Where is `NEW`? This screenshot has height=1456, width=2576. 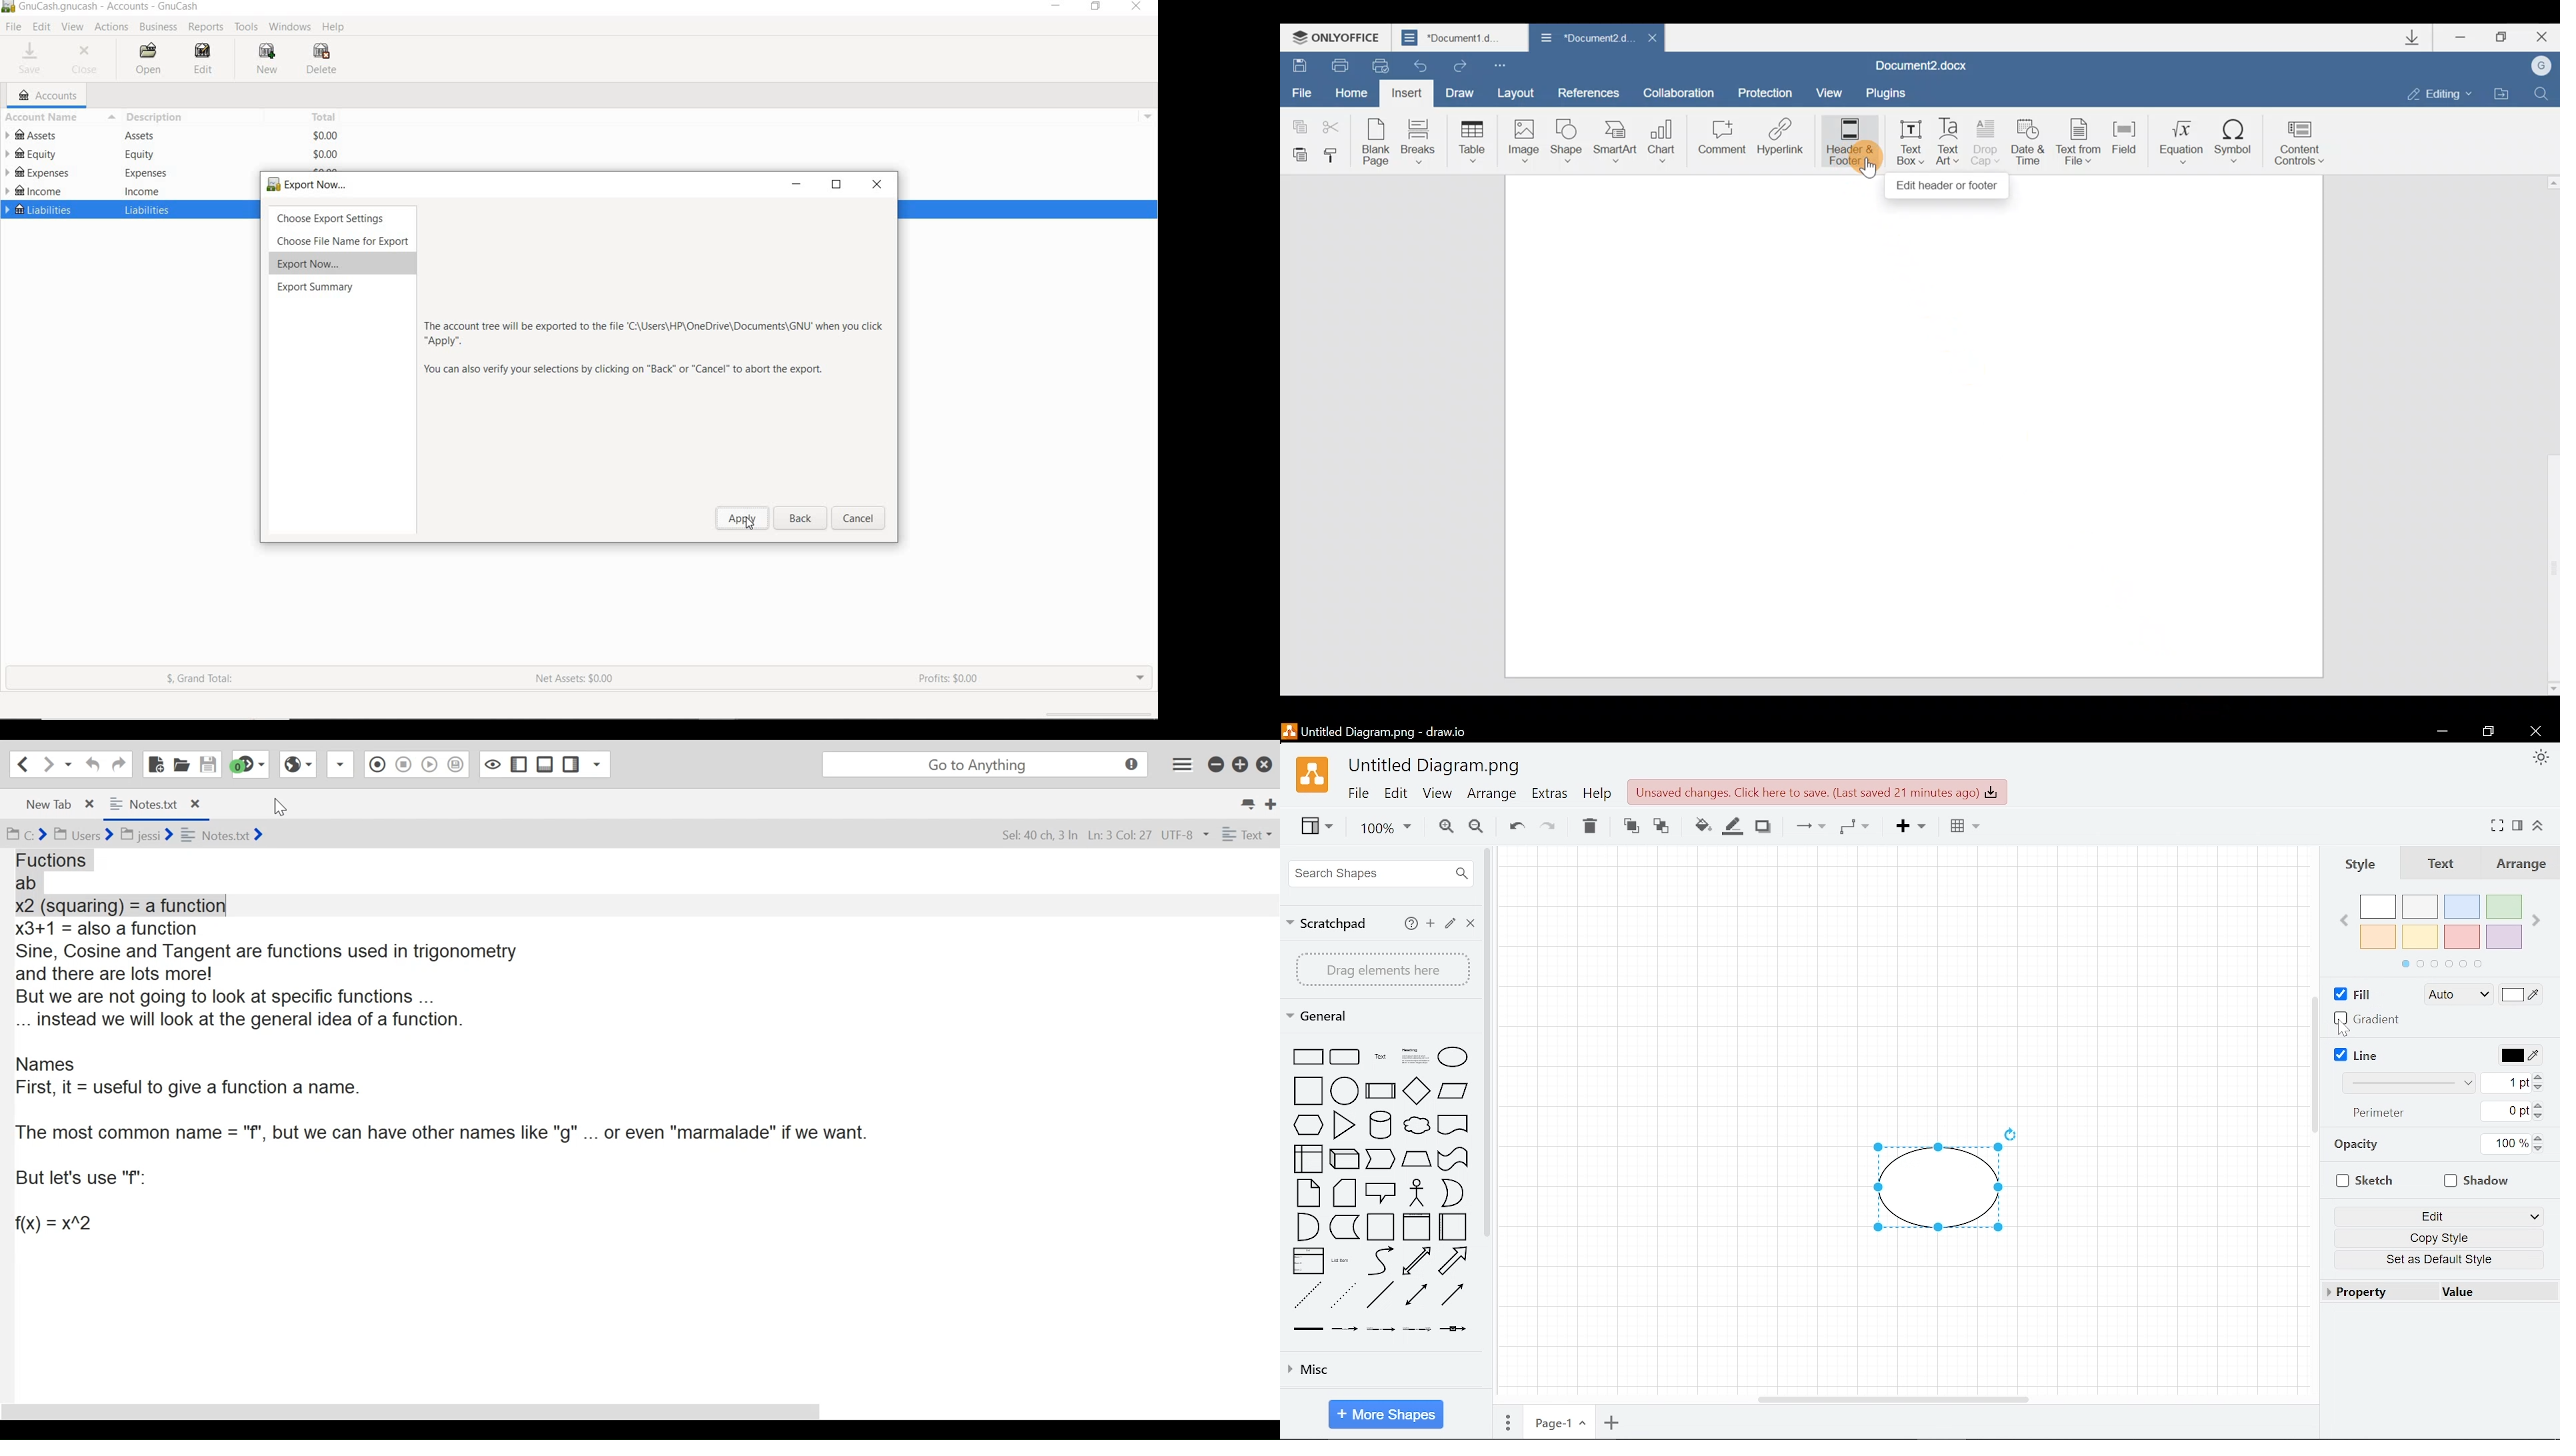
NEW is located at coordinates (266, 61).